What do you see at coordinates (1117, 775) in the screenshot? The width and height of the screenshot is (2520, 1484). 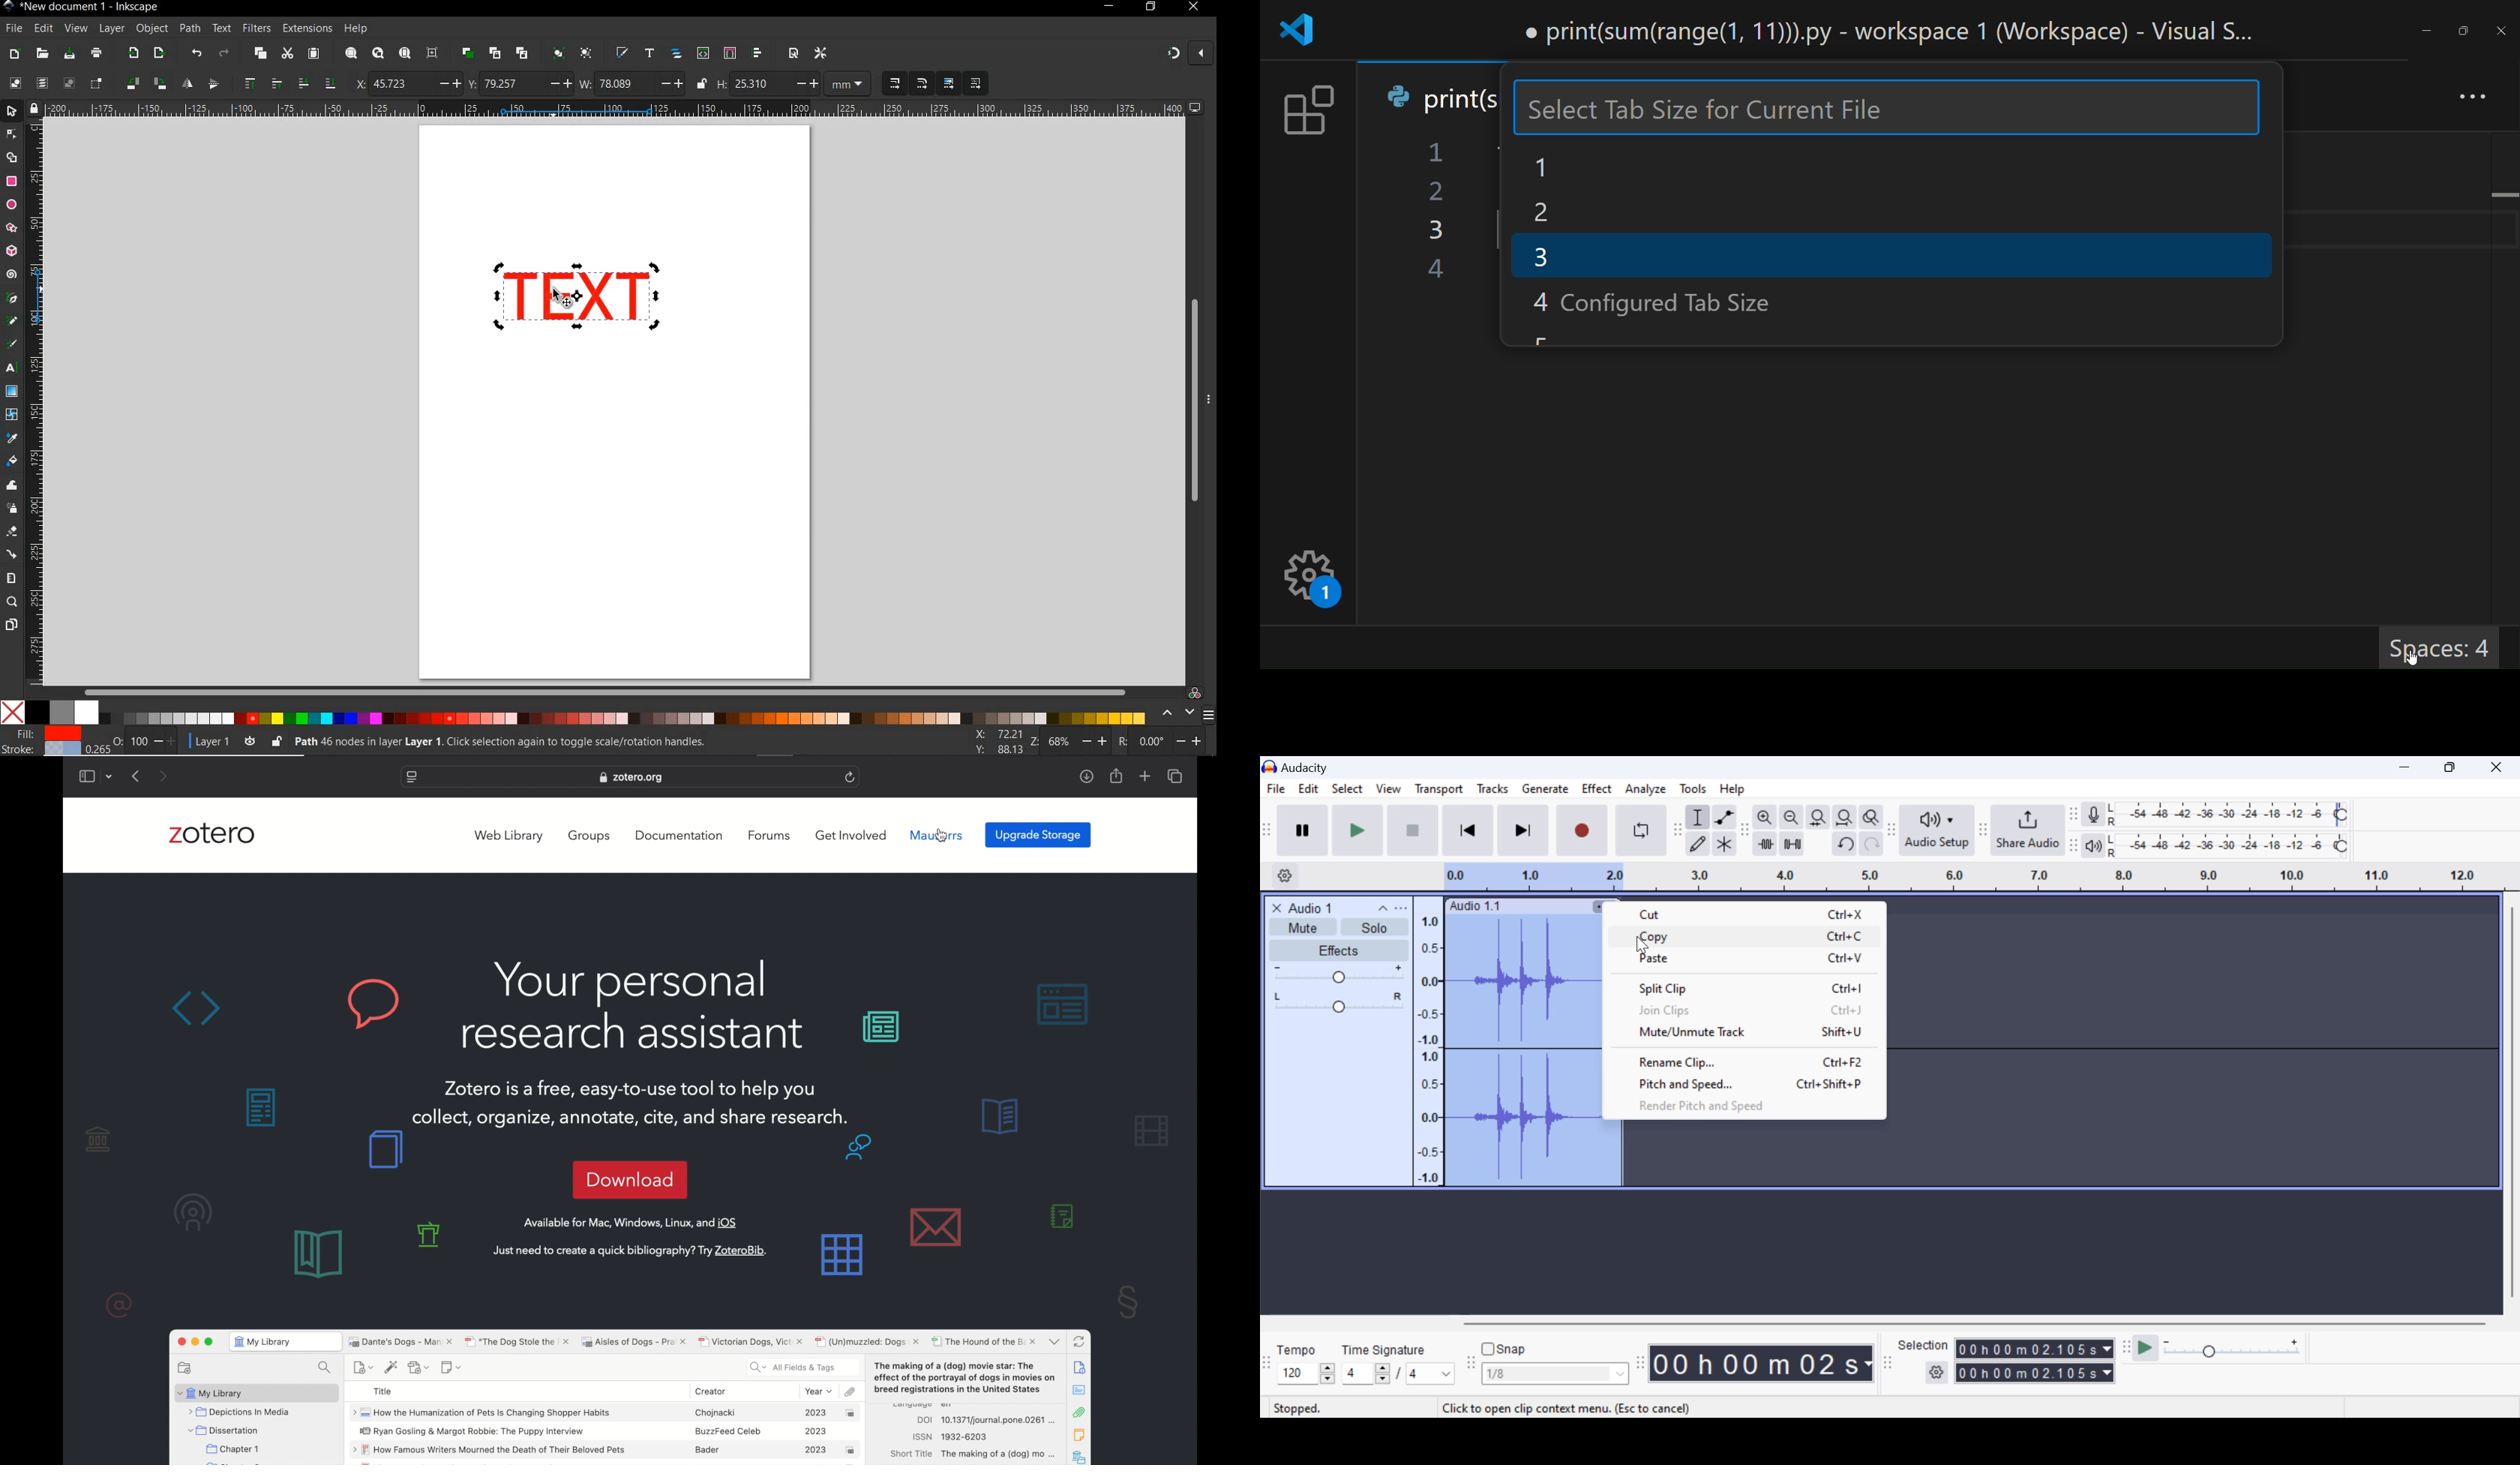 I see `share` at bounding box center [1117, 775].